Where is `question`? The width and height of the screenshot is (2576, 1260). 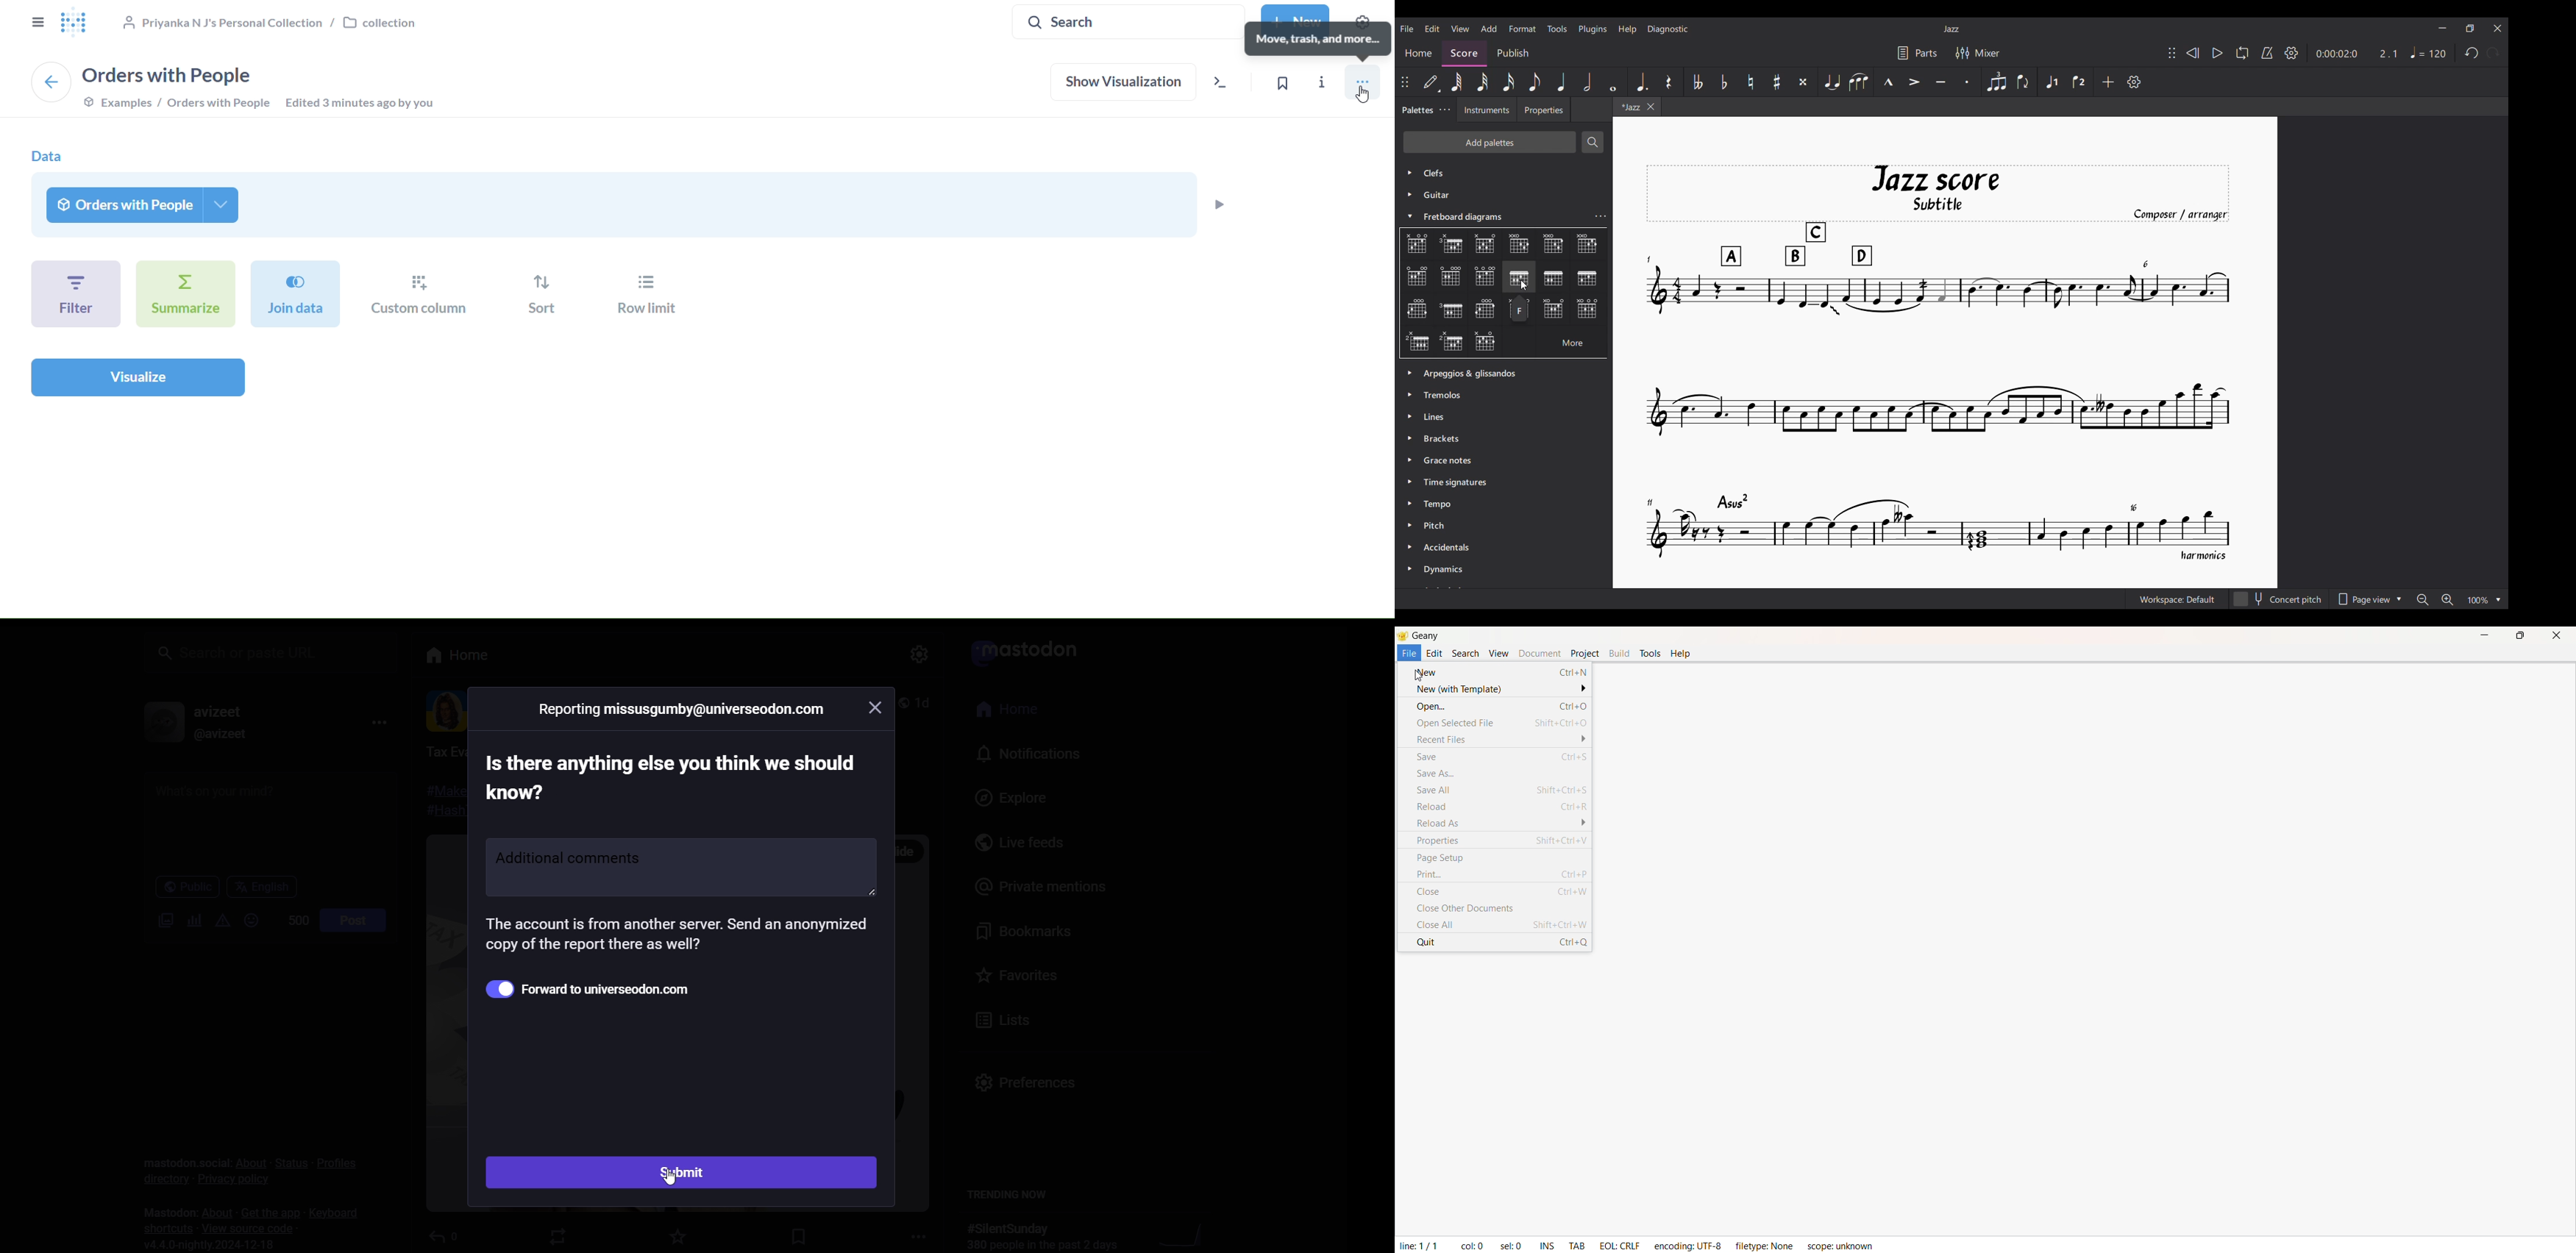 question is located at coordinates (669, 776).